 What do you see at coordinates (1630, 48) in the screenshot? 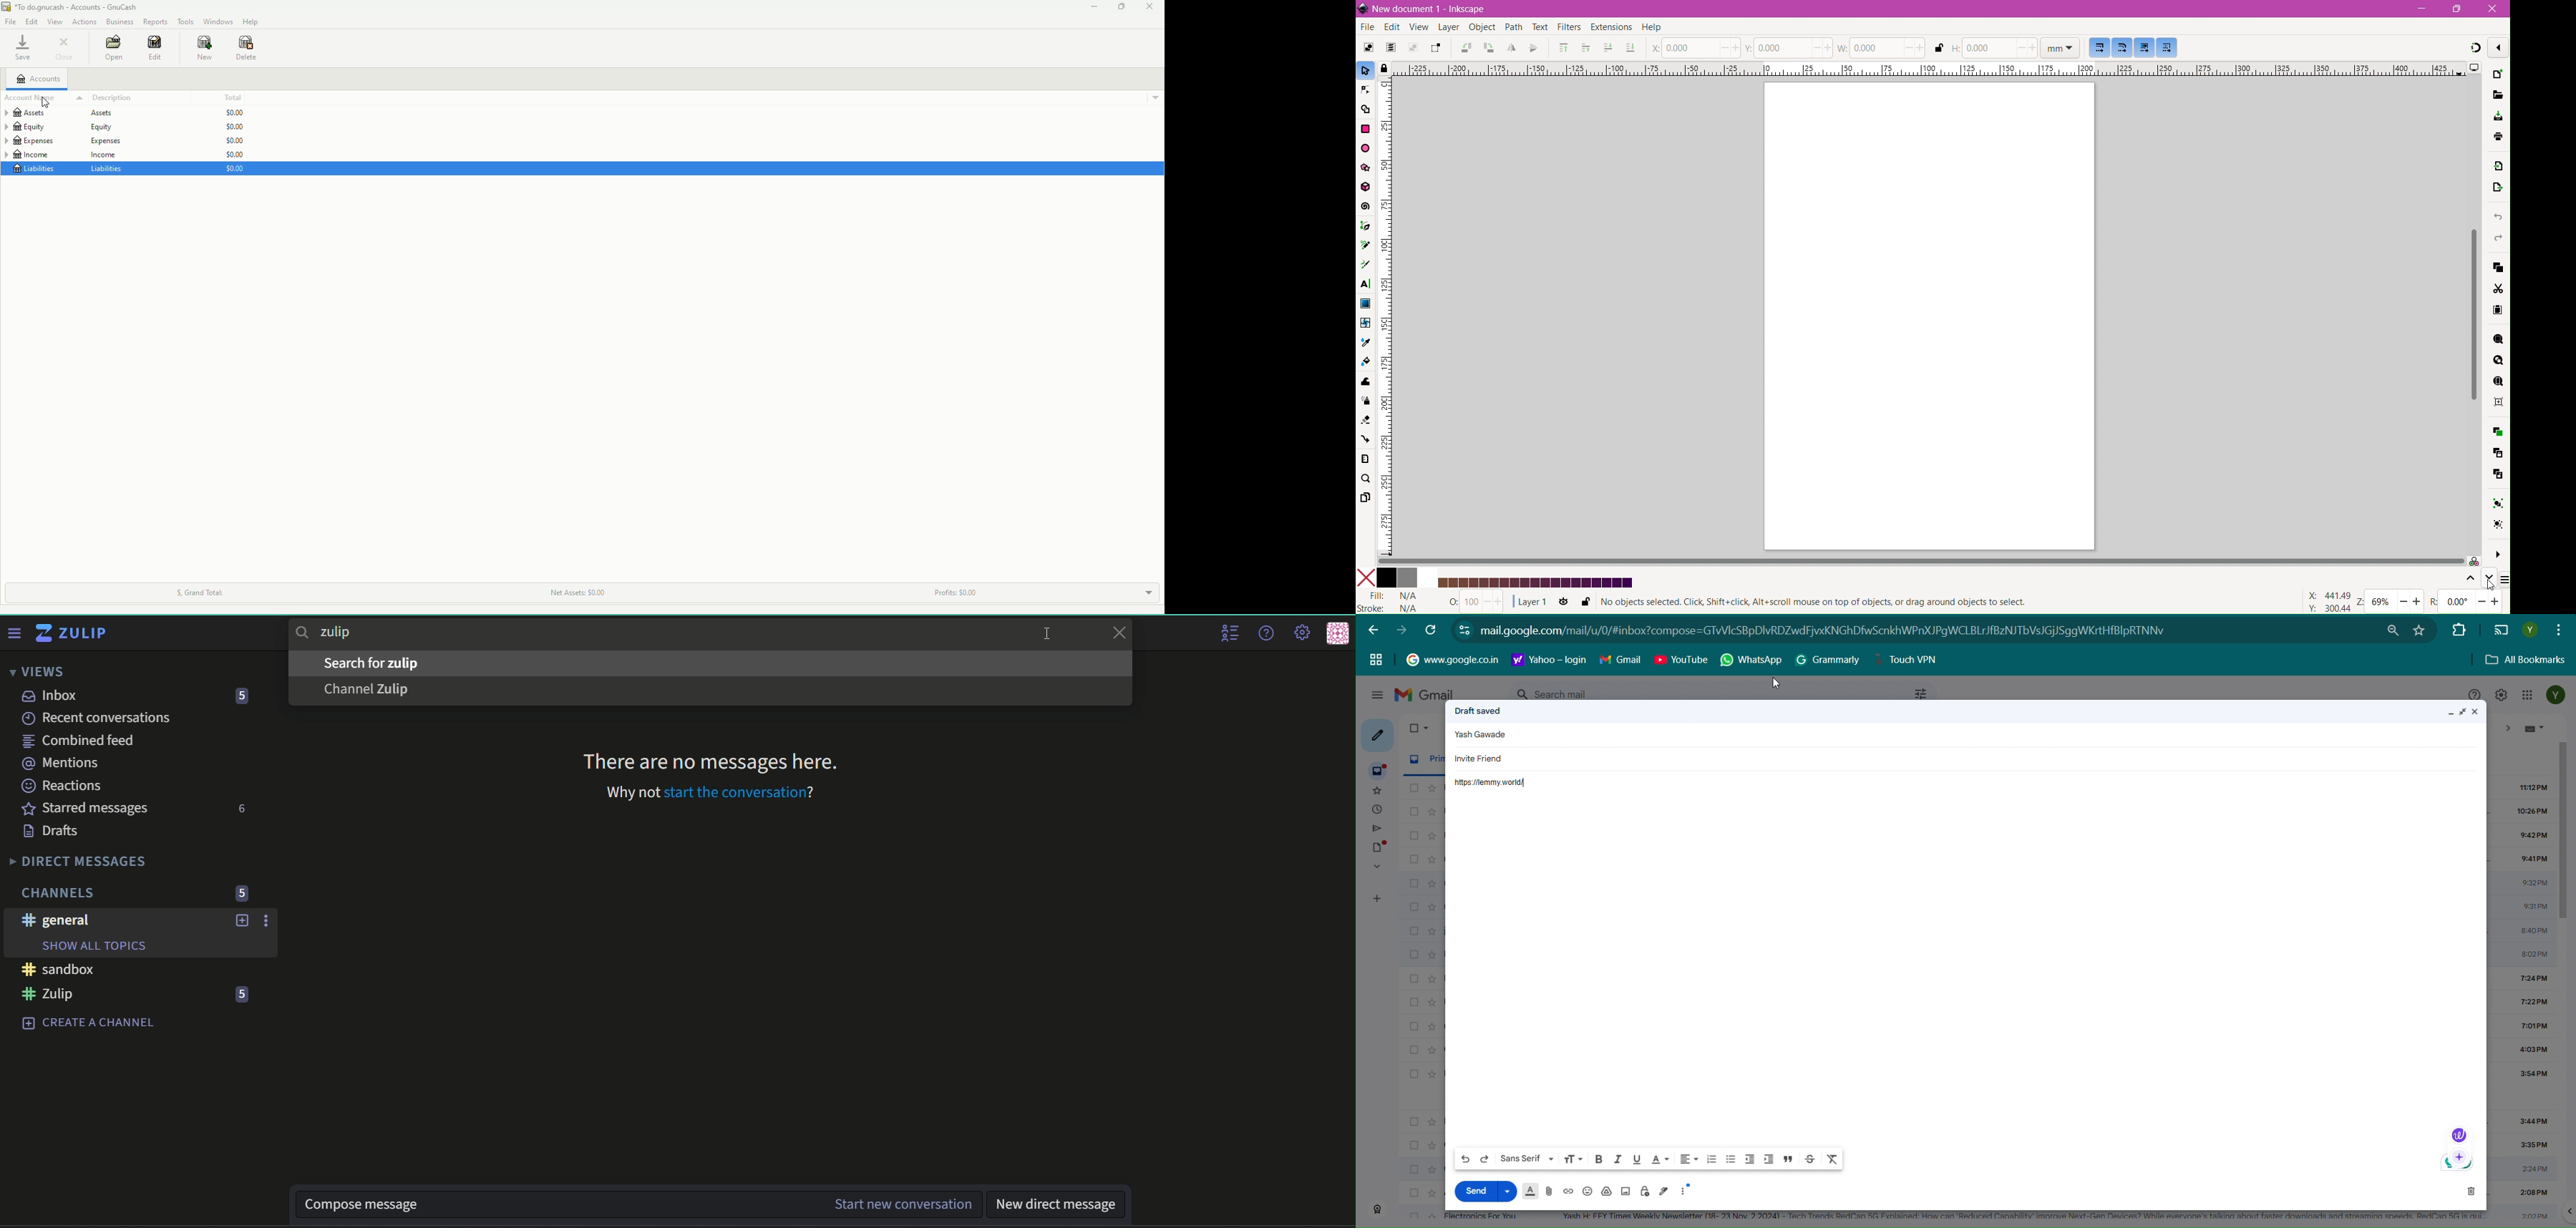
I see `Lower to Bottom` at bounding box center [1630, 48].